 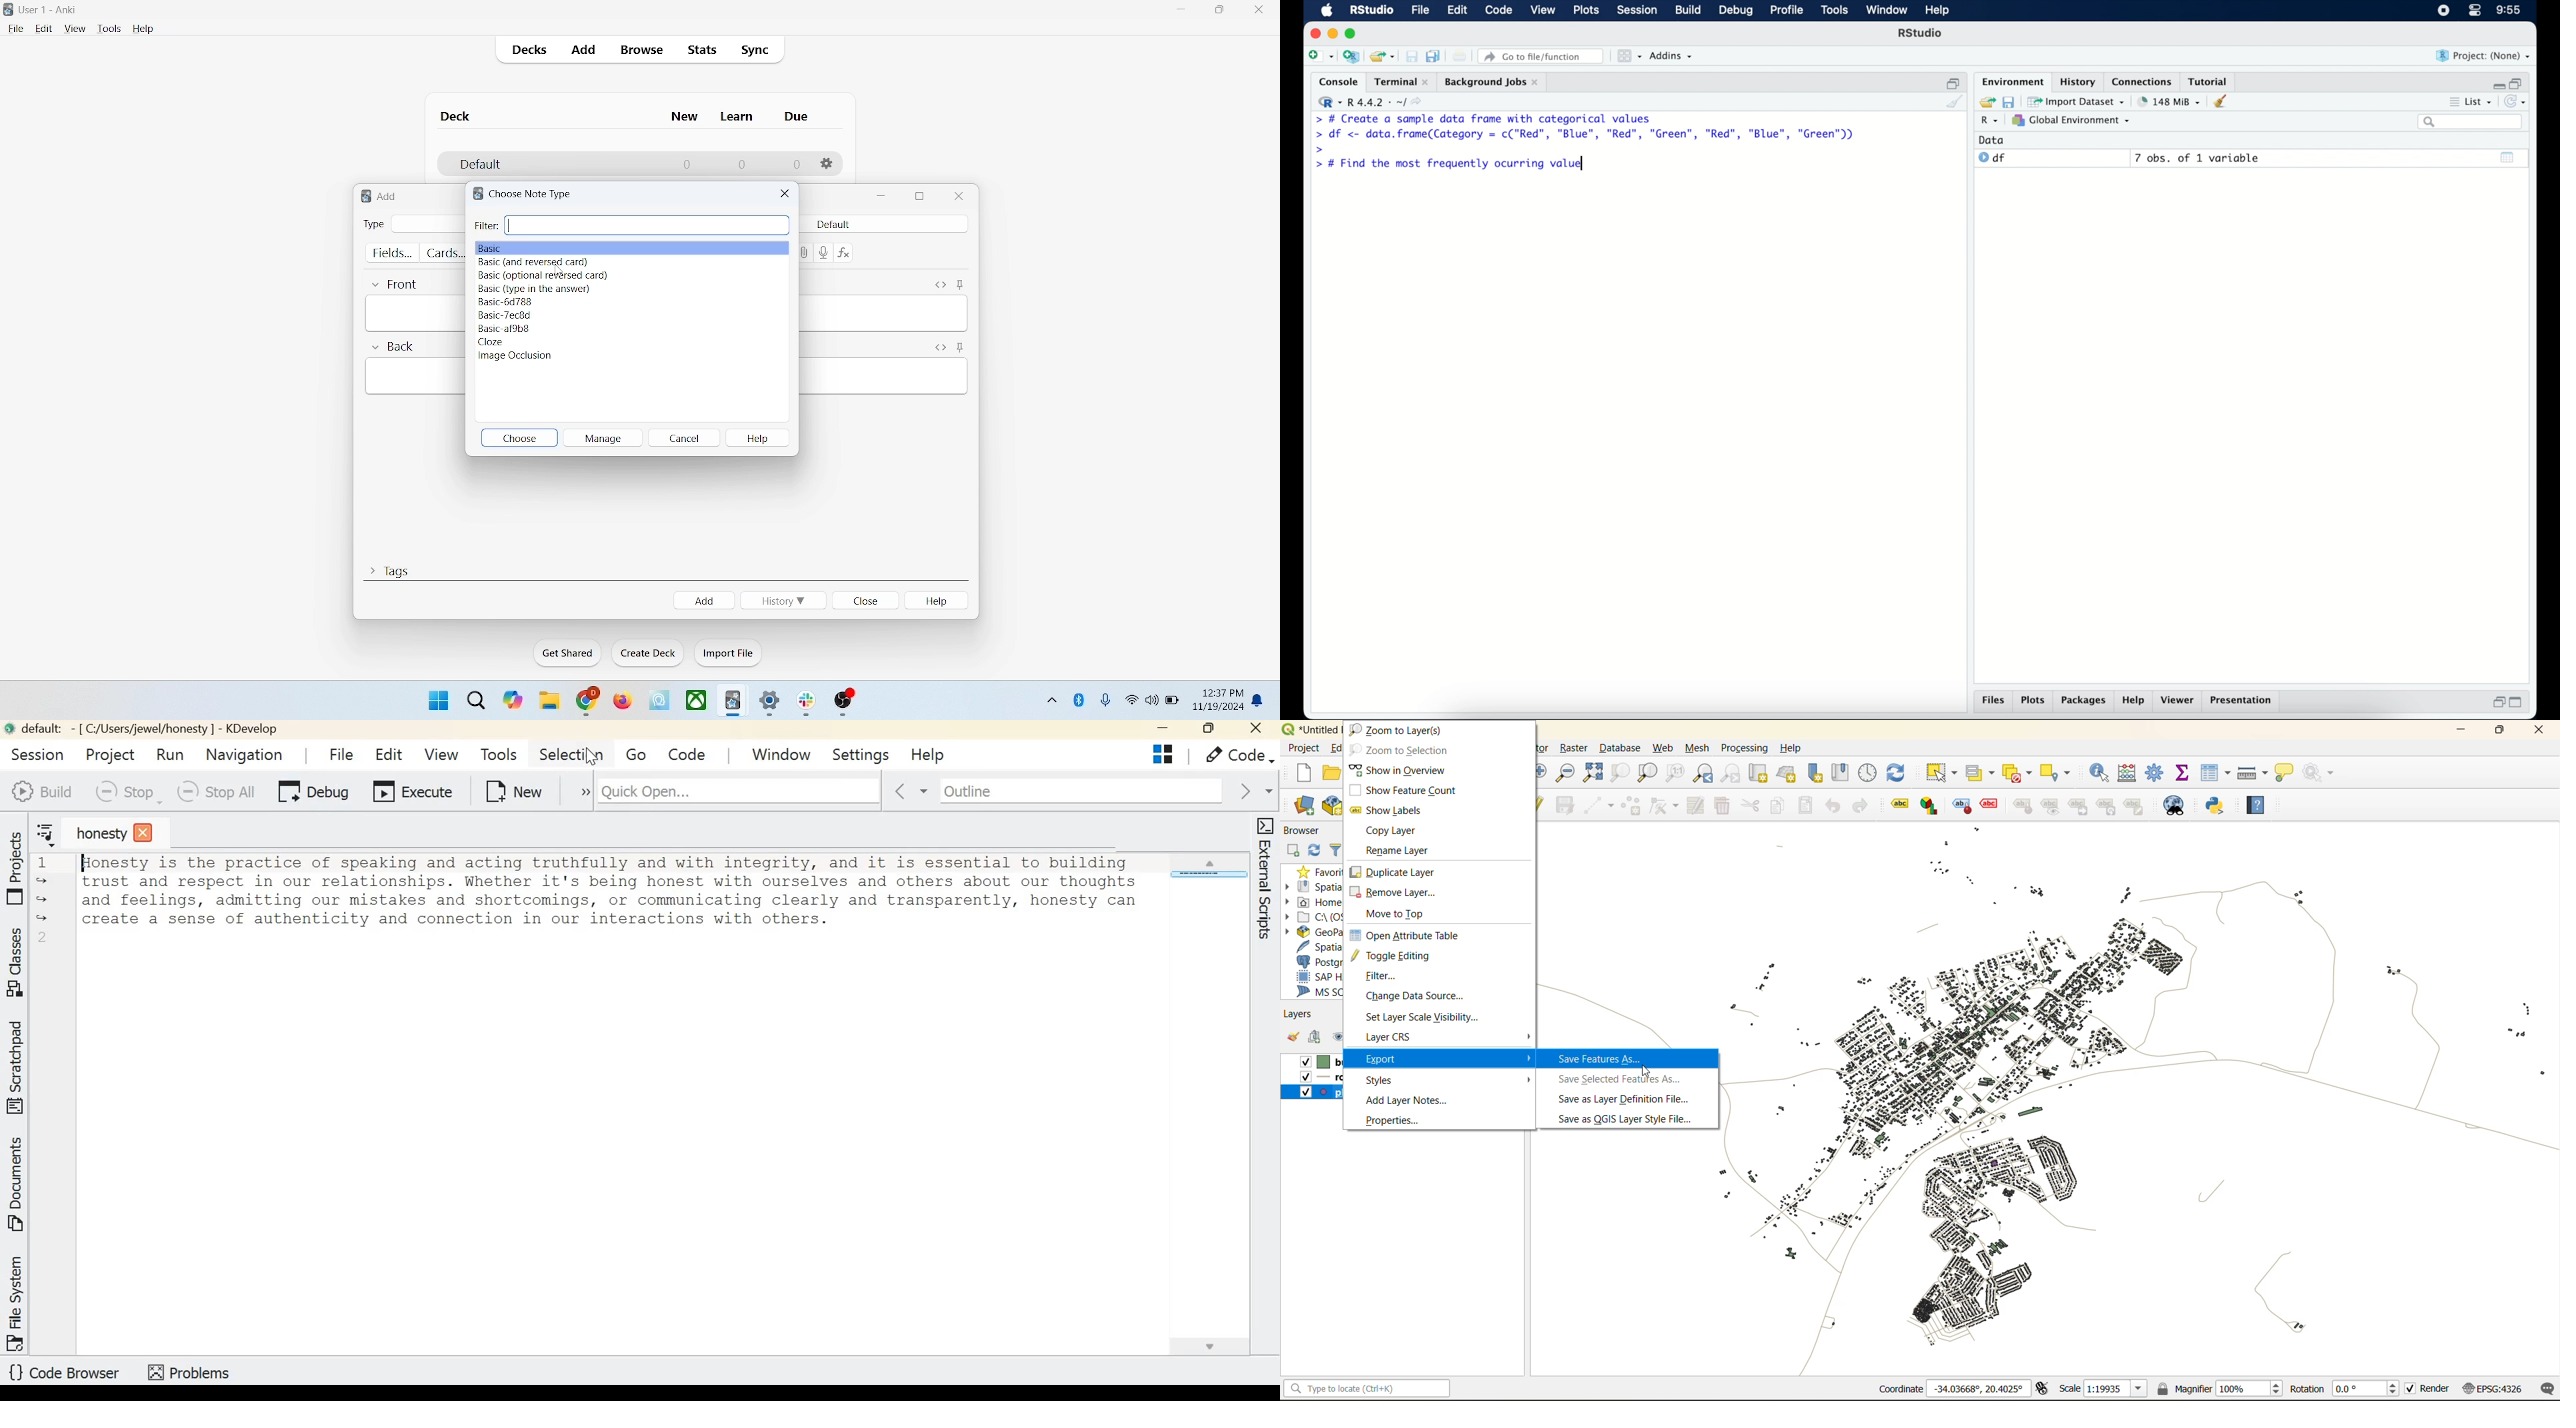 What do you see at coordinates (2481, 101) in the screenshot?
I see `list` at bounding box center [2481, 101].